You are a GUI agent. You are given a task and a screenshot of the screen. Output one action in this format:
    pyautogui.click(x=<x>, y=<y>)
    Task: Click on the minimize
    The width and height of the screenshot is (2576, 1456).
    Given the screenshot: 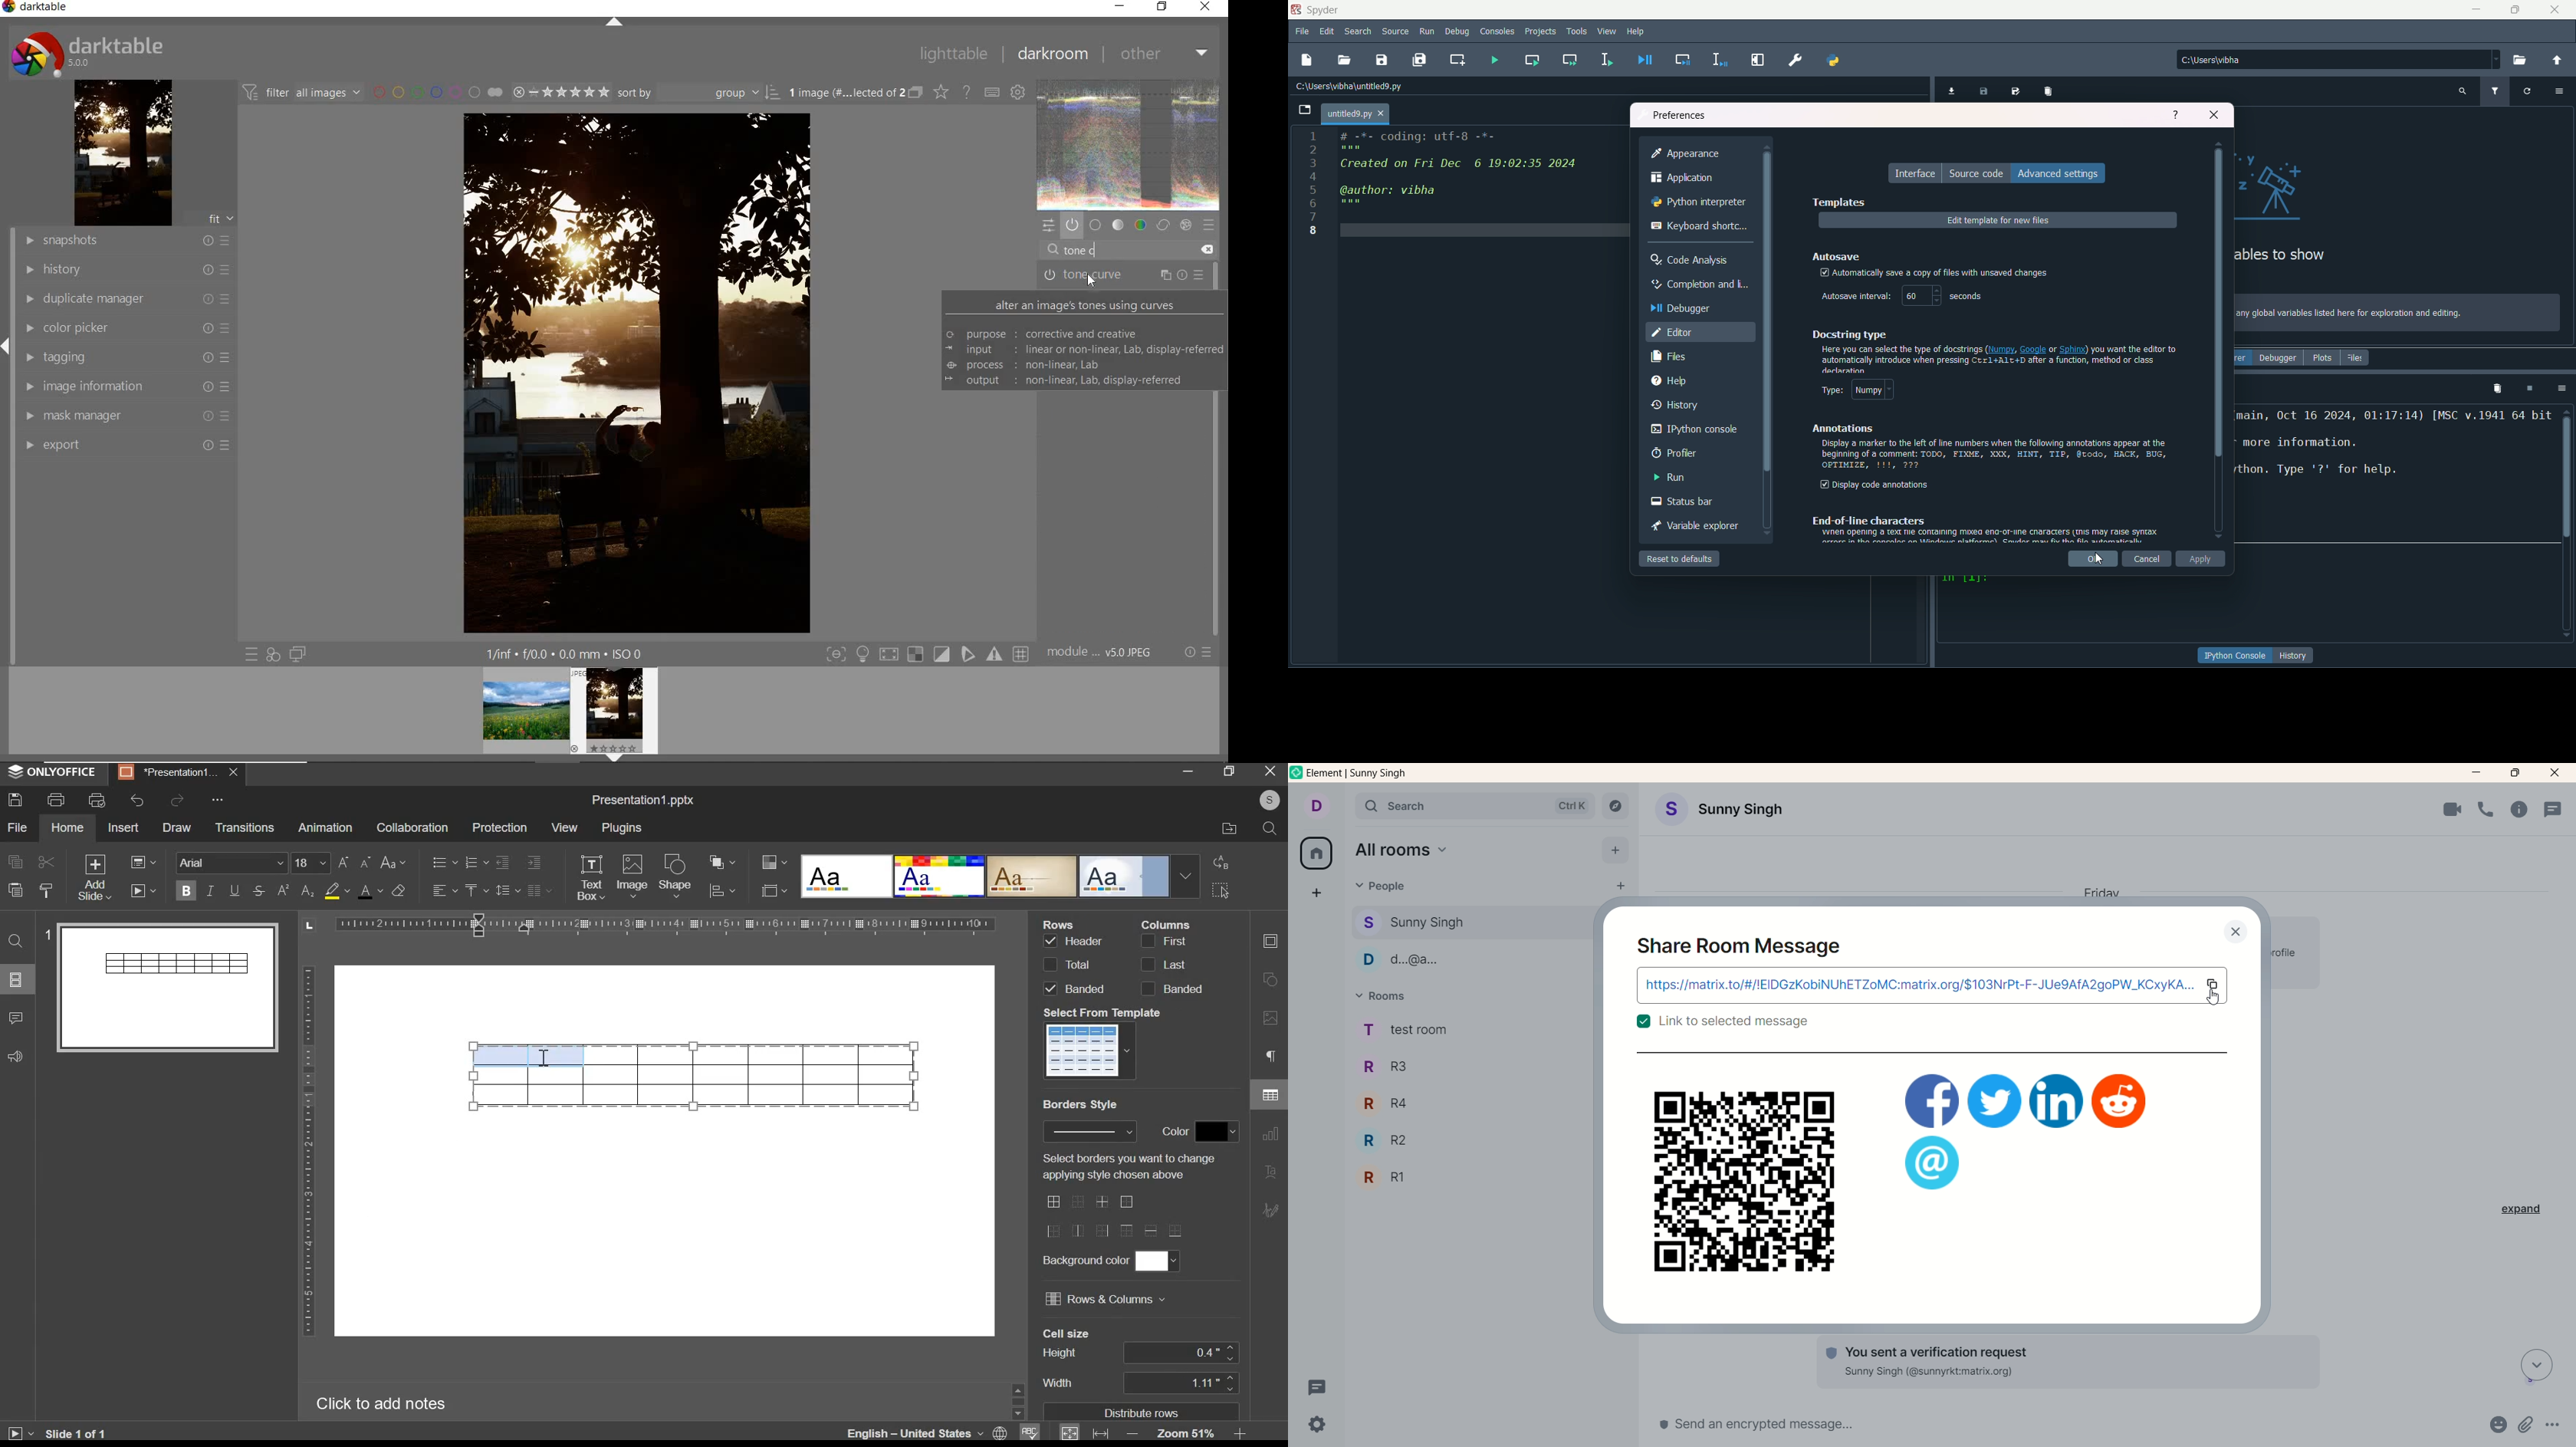 What is the action you would take?
    pyautogui.click(x=1188, y=772)
    